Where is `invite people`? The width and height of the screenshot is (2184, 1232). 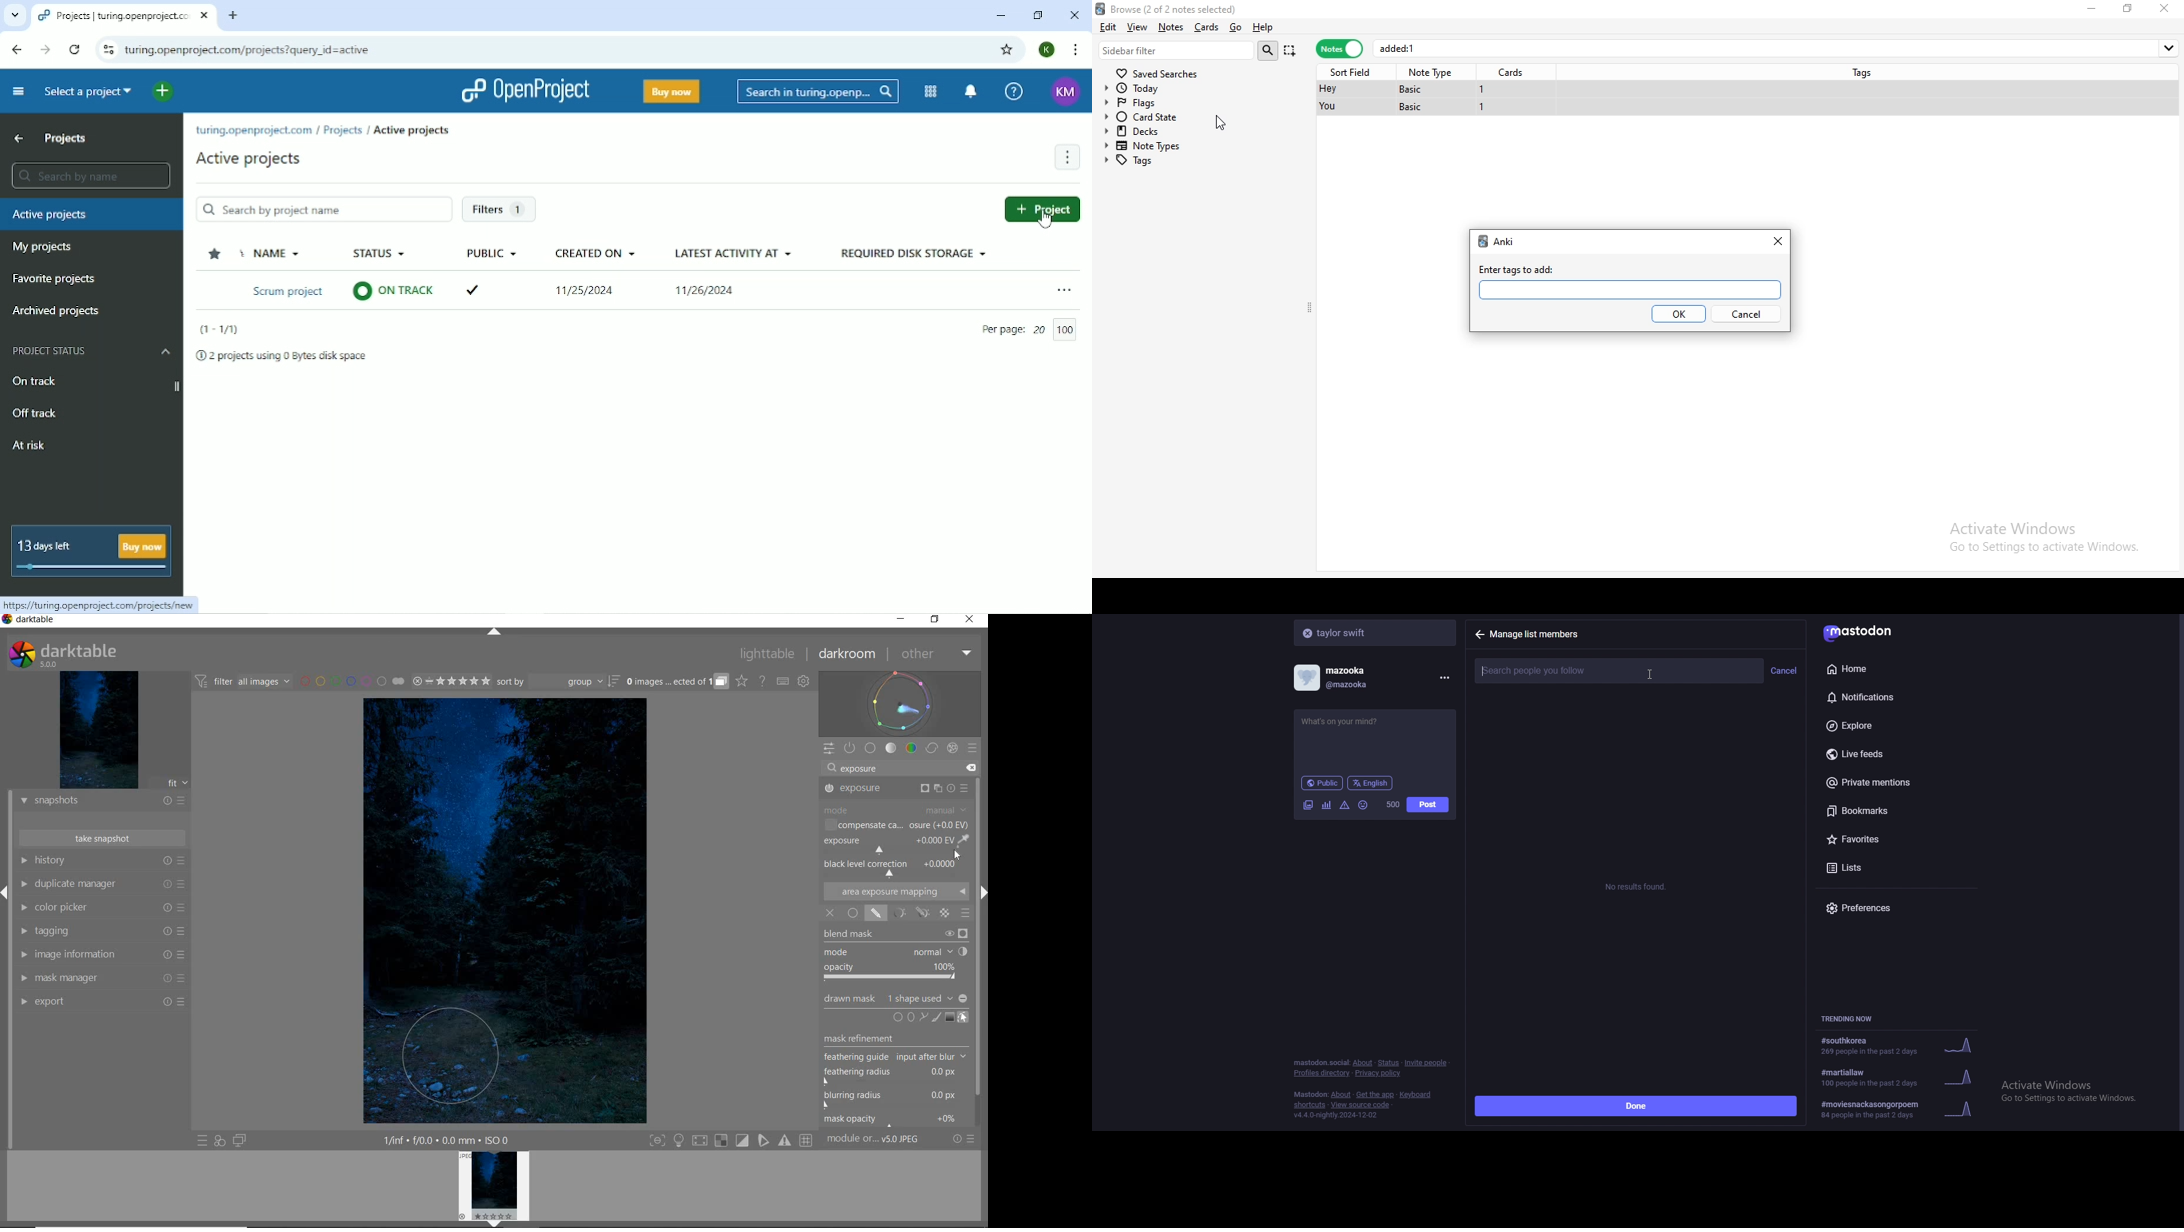
invite people is located at coordinates (1426, 1063).